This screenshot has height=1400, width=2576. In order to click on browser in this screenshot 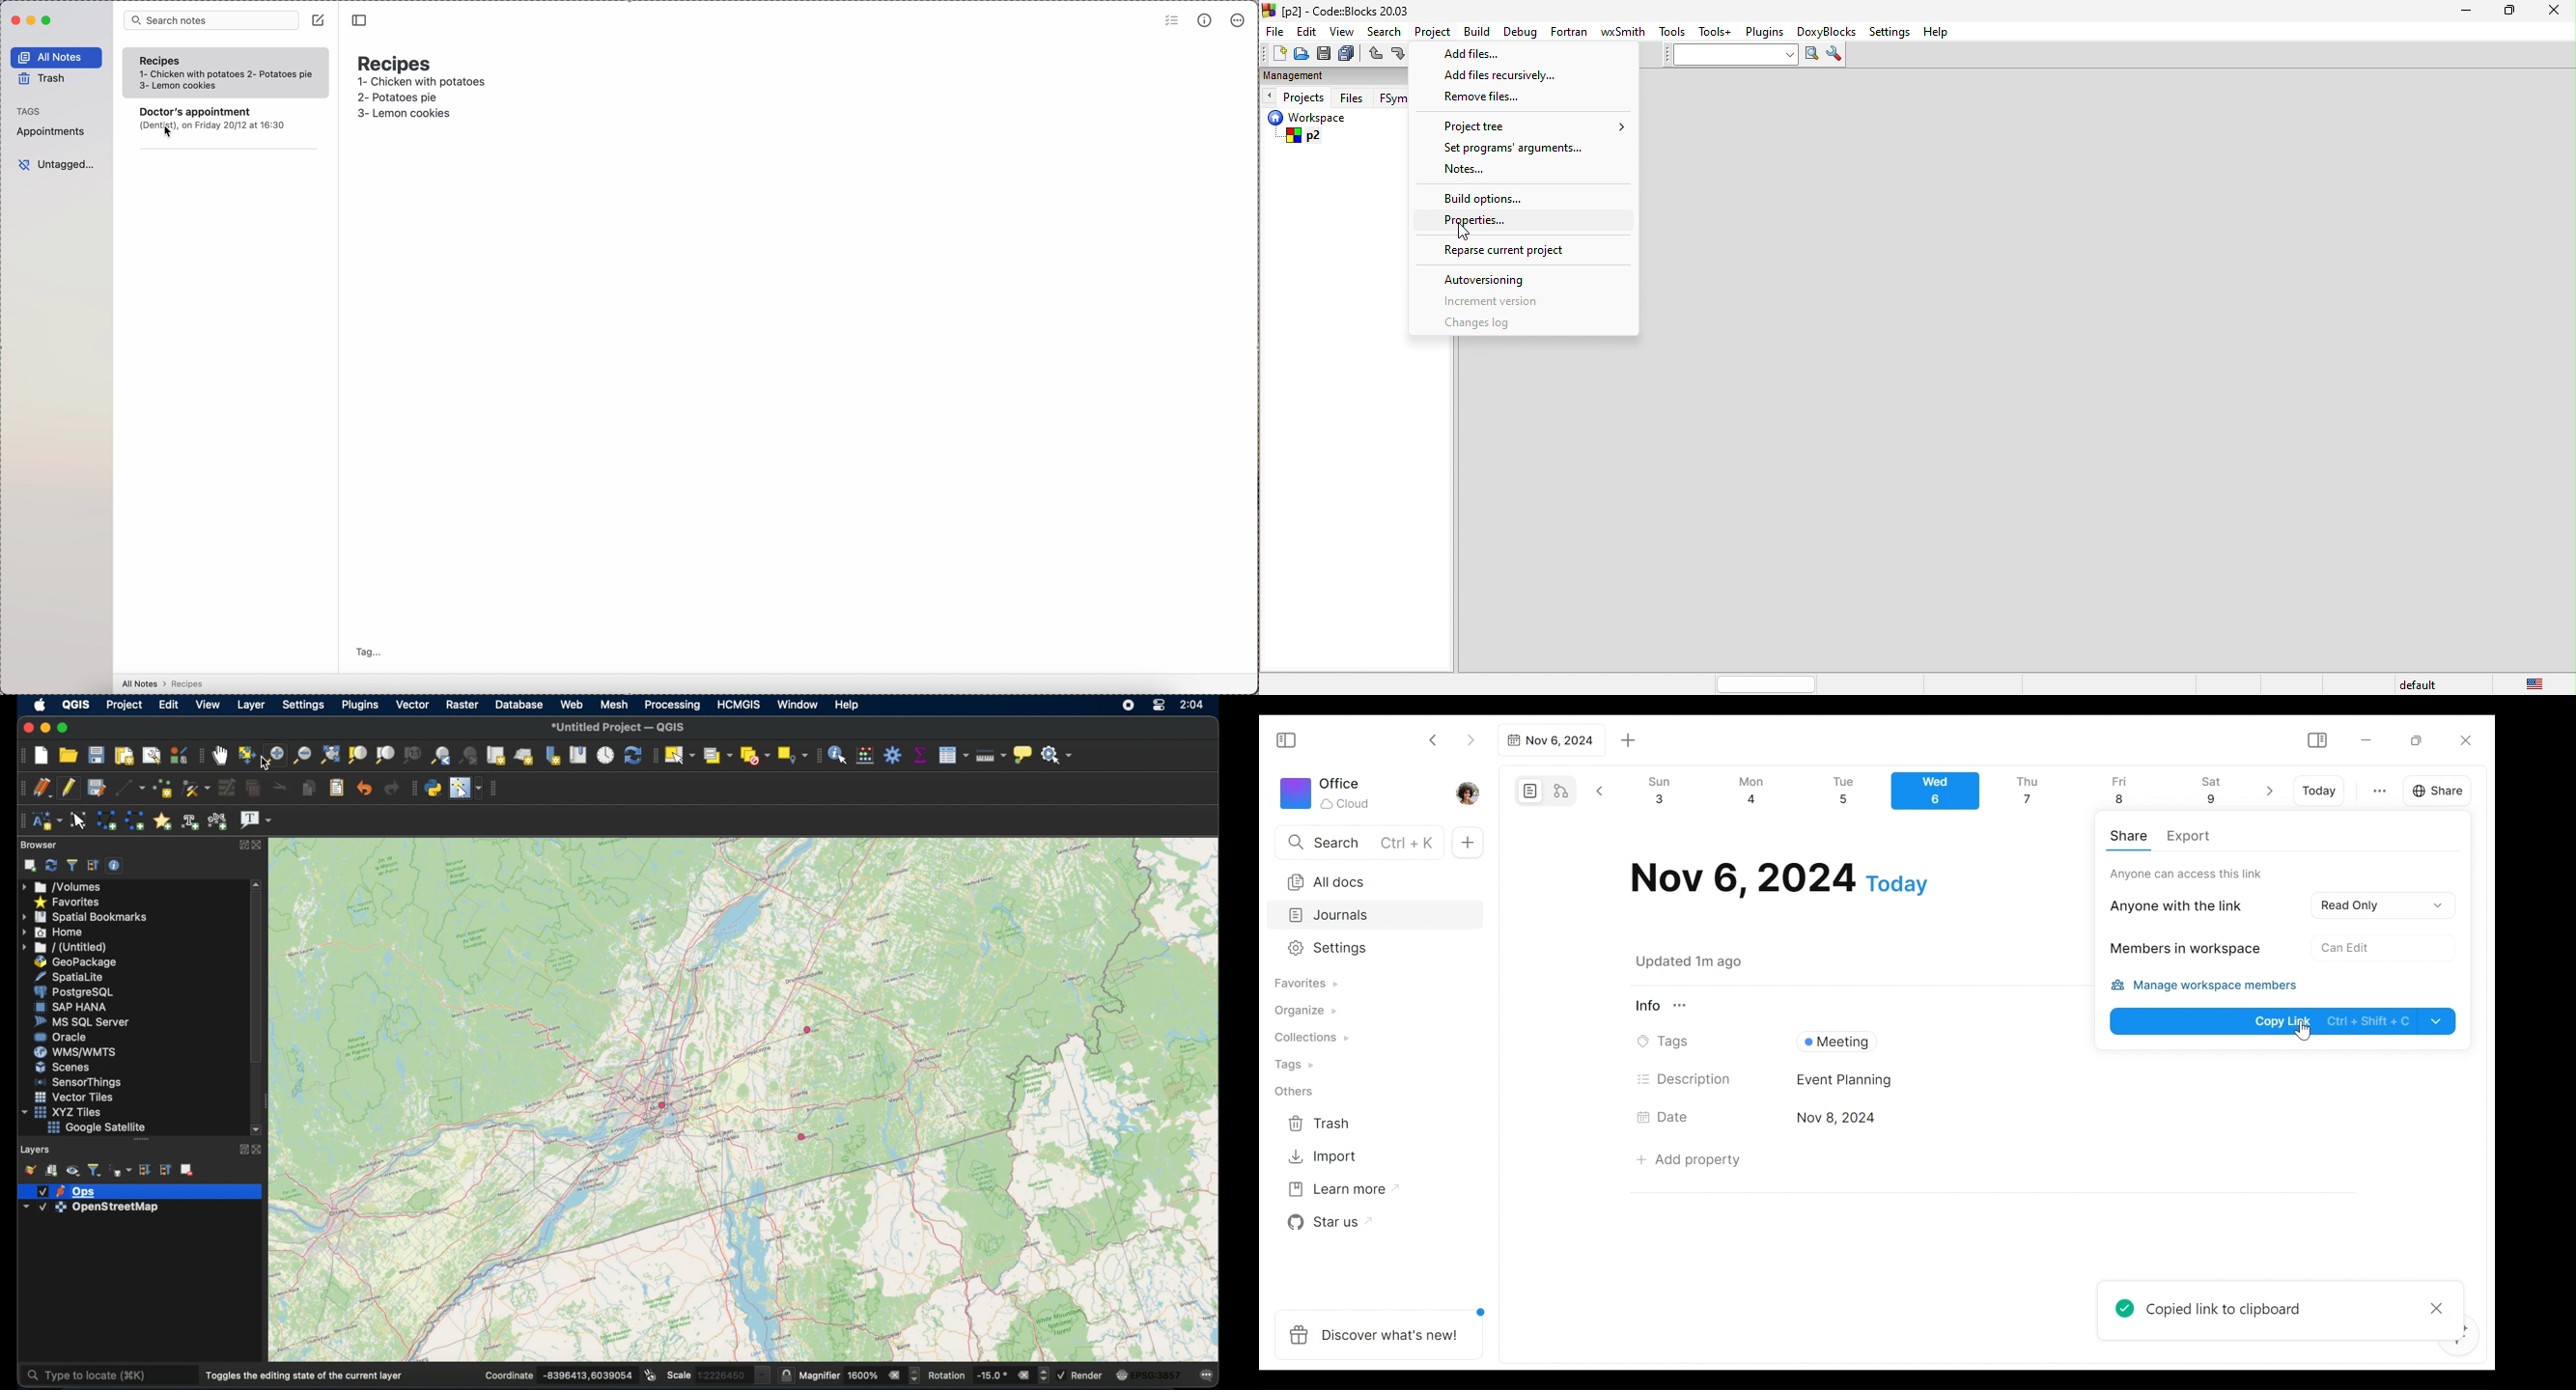, I will do `click(37, 844)`.